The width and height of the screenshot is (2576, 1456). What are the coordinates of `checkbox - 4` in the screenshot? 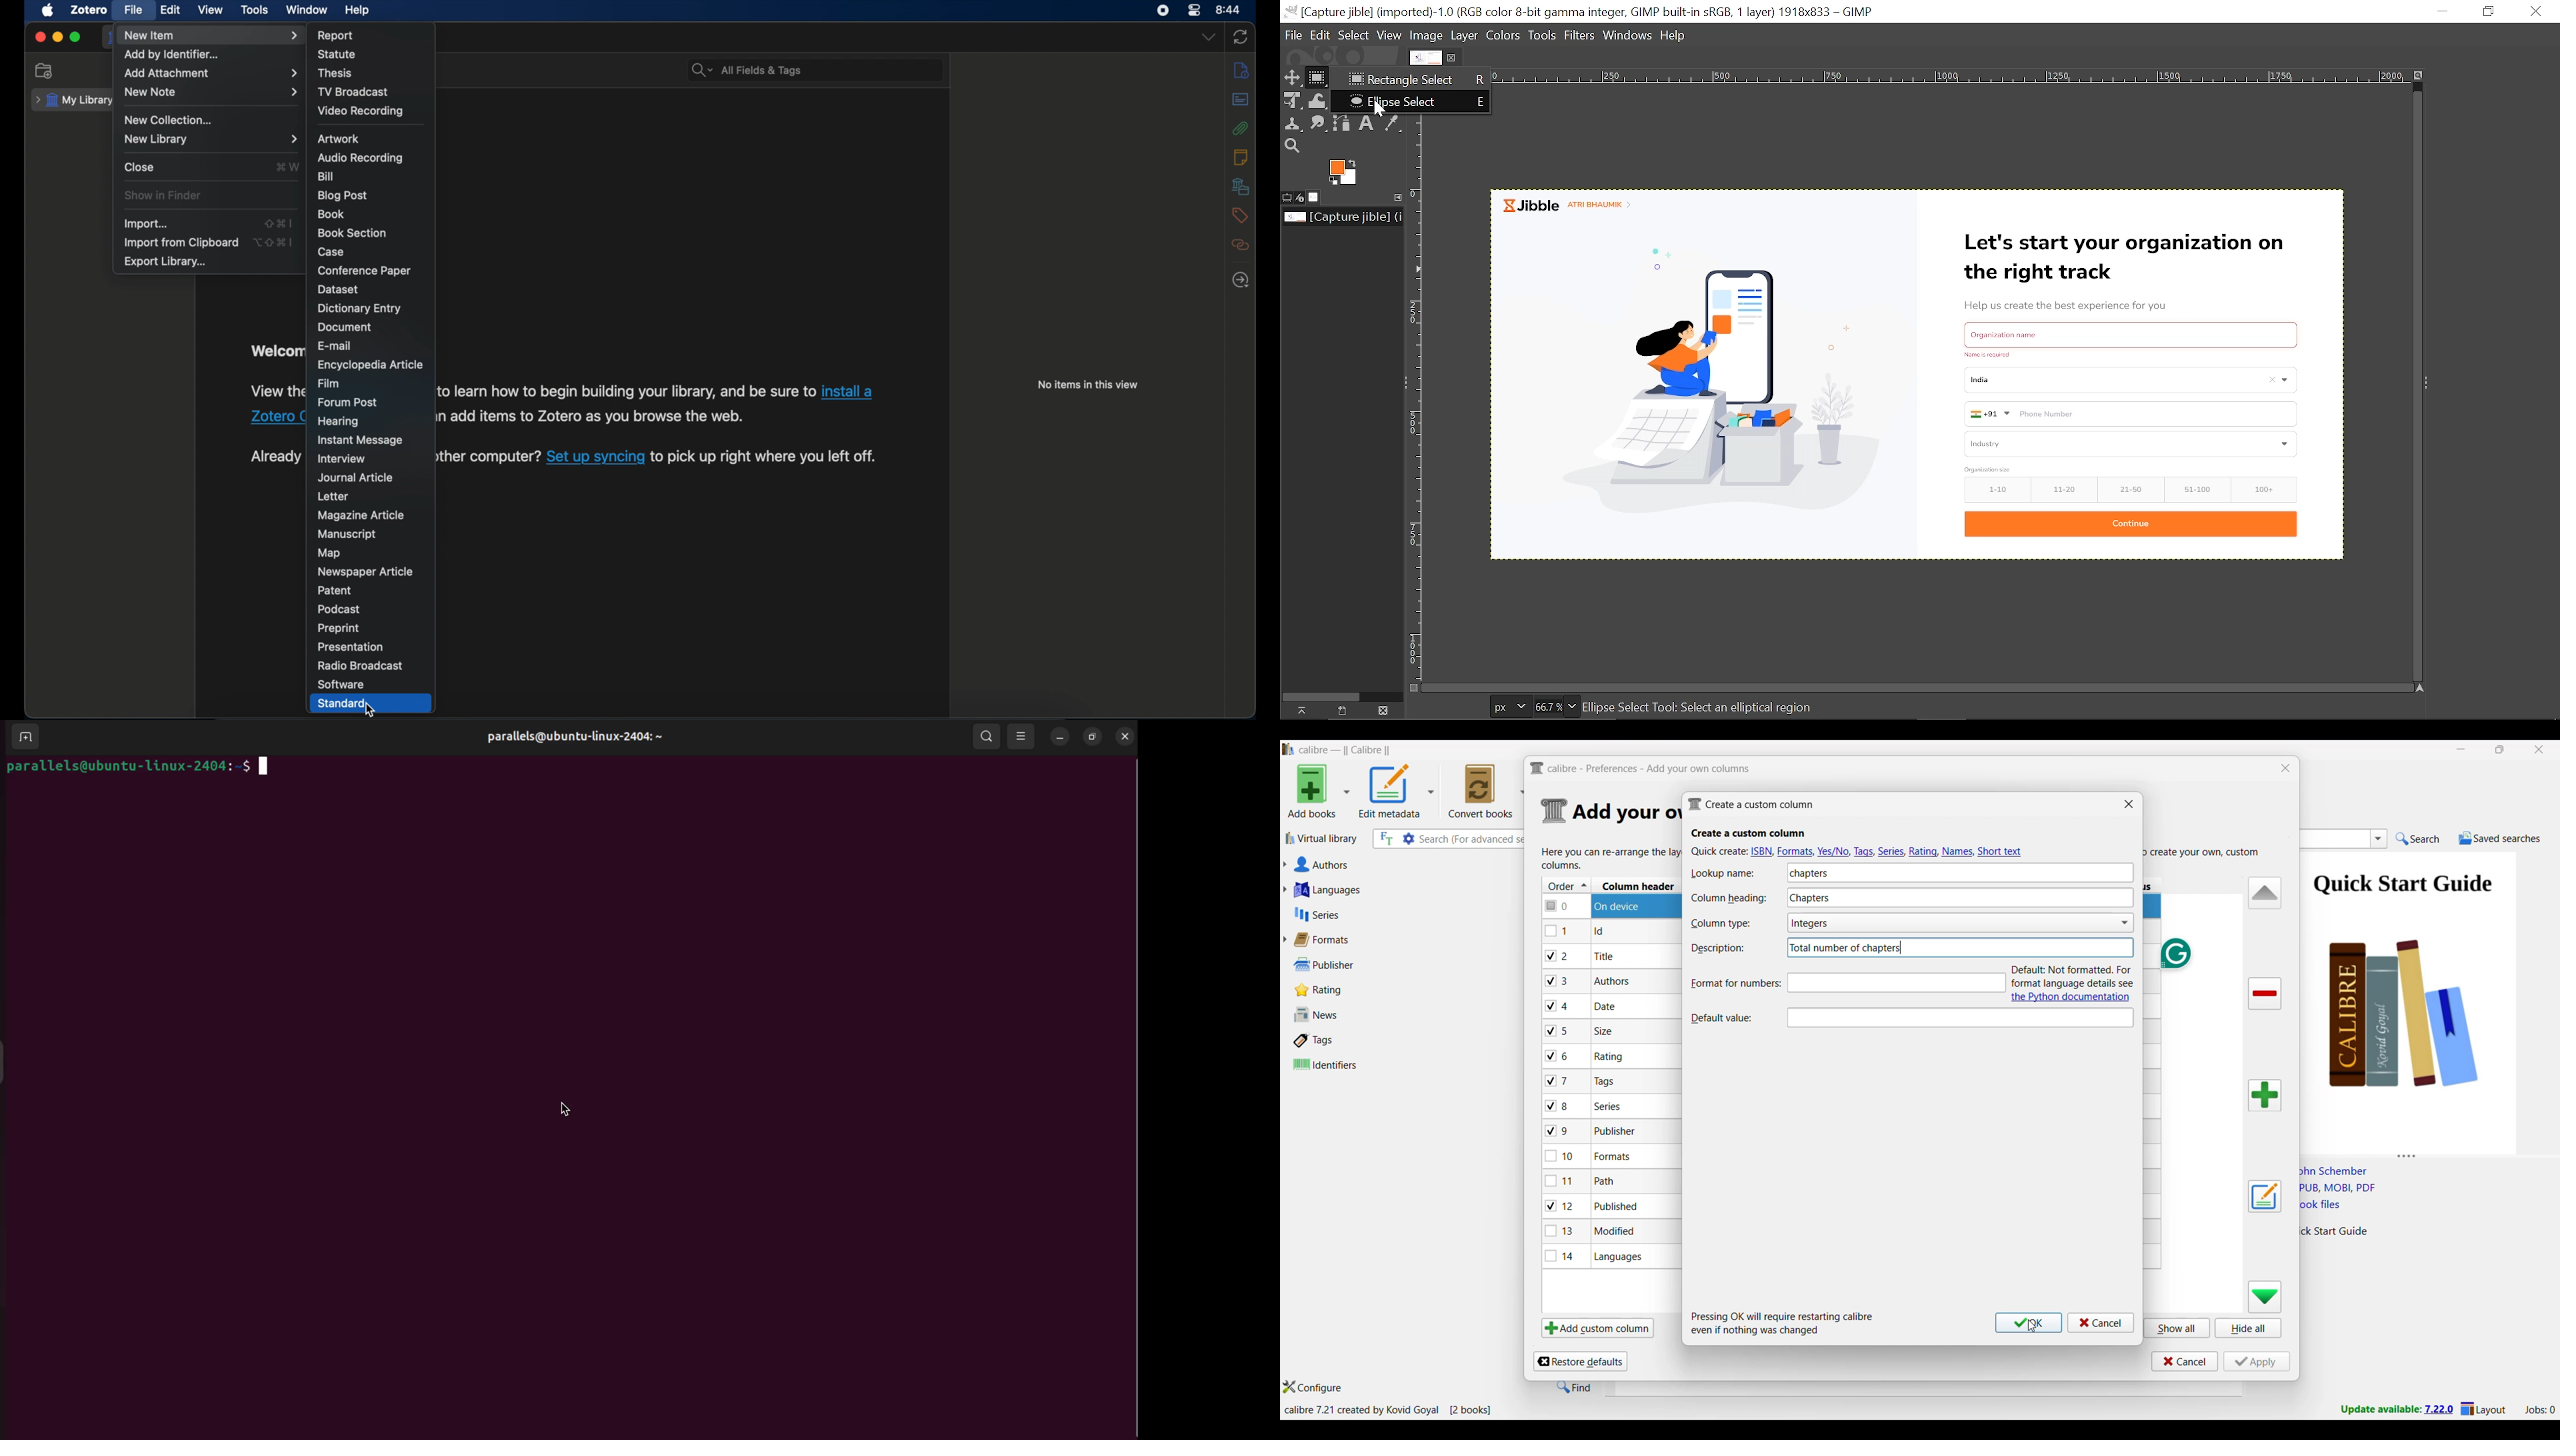 It's located at (1557, 1005).